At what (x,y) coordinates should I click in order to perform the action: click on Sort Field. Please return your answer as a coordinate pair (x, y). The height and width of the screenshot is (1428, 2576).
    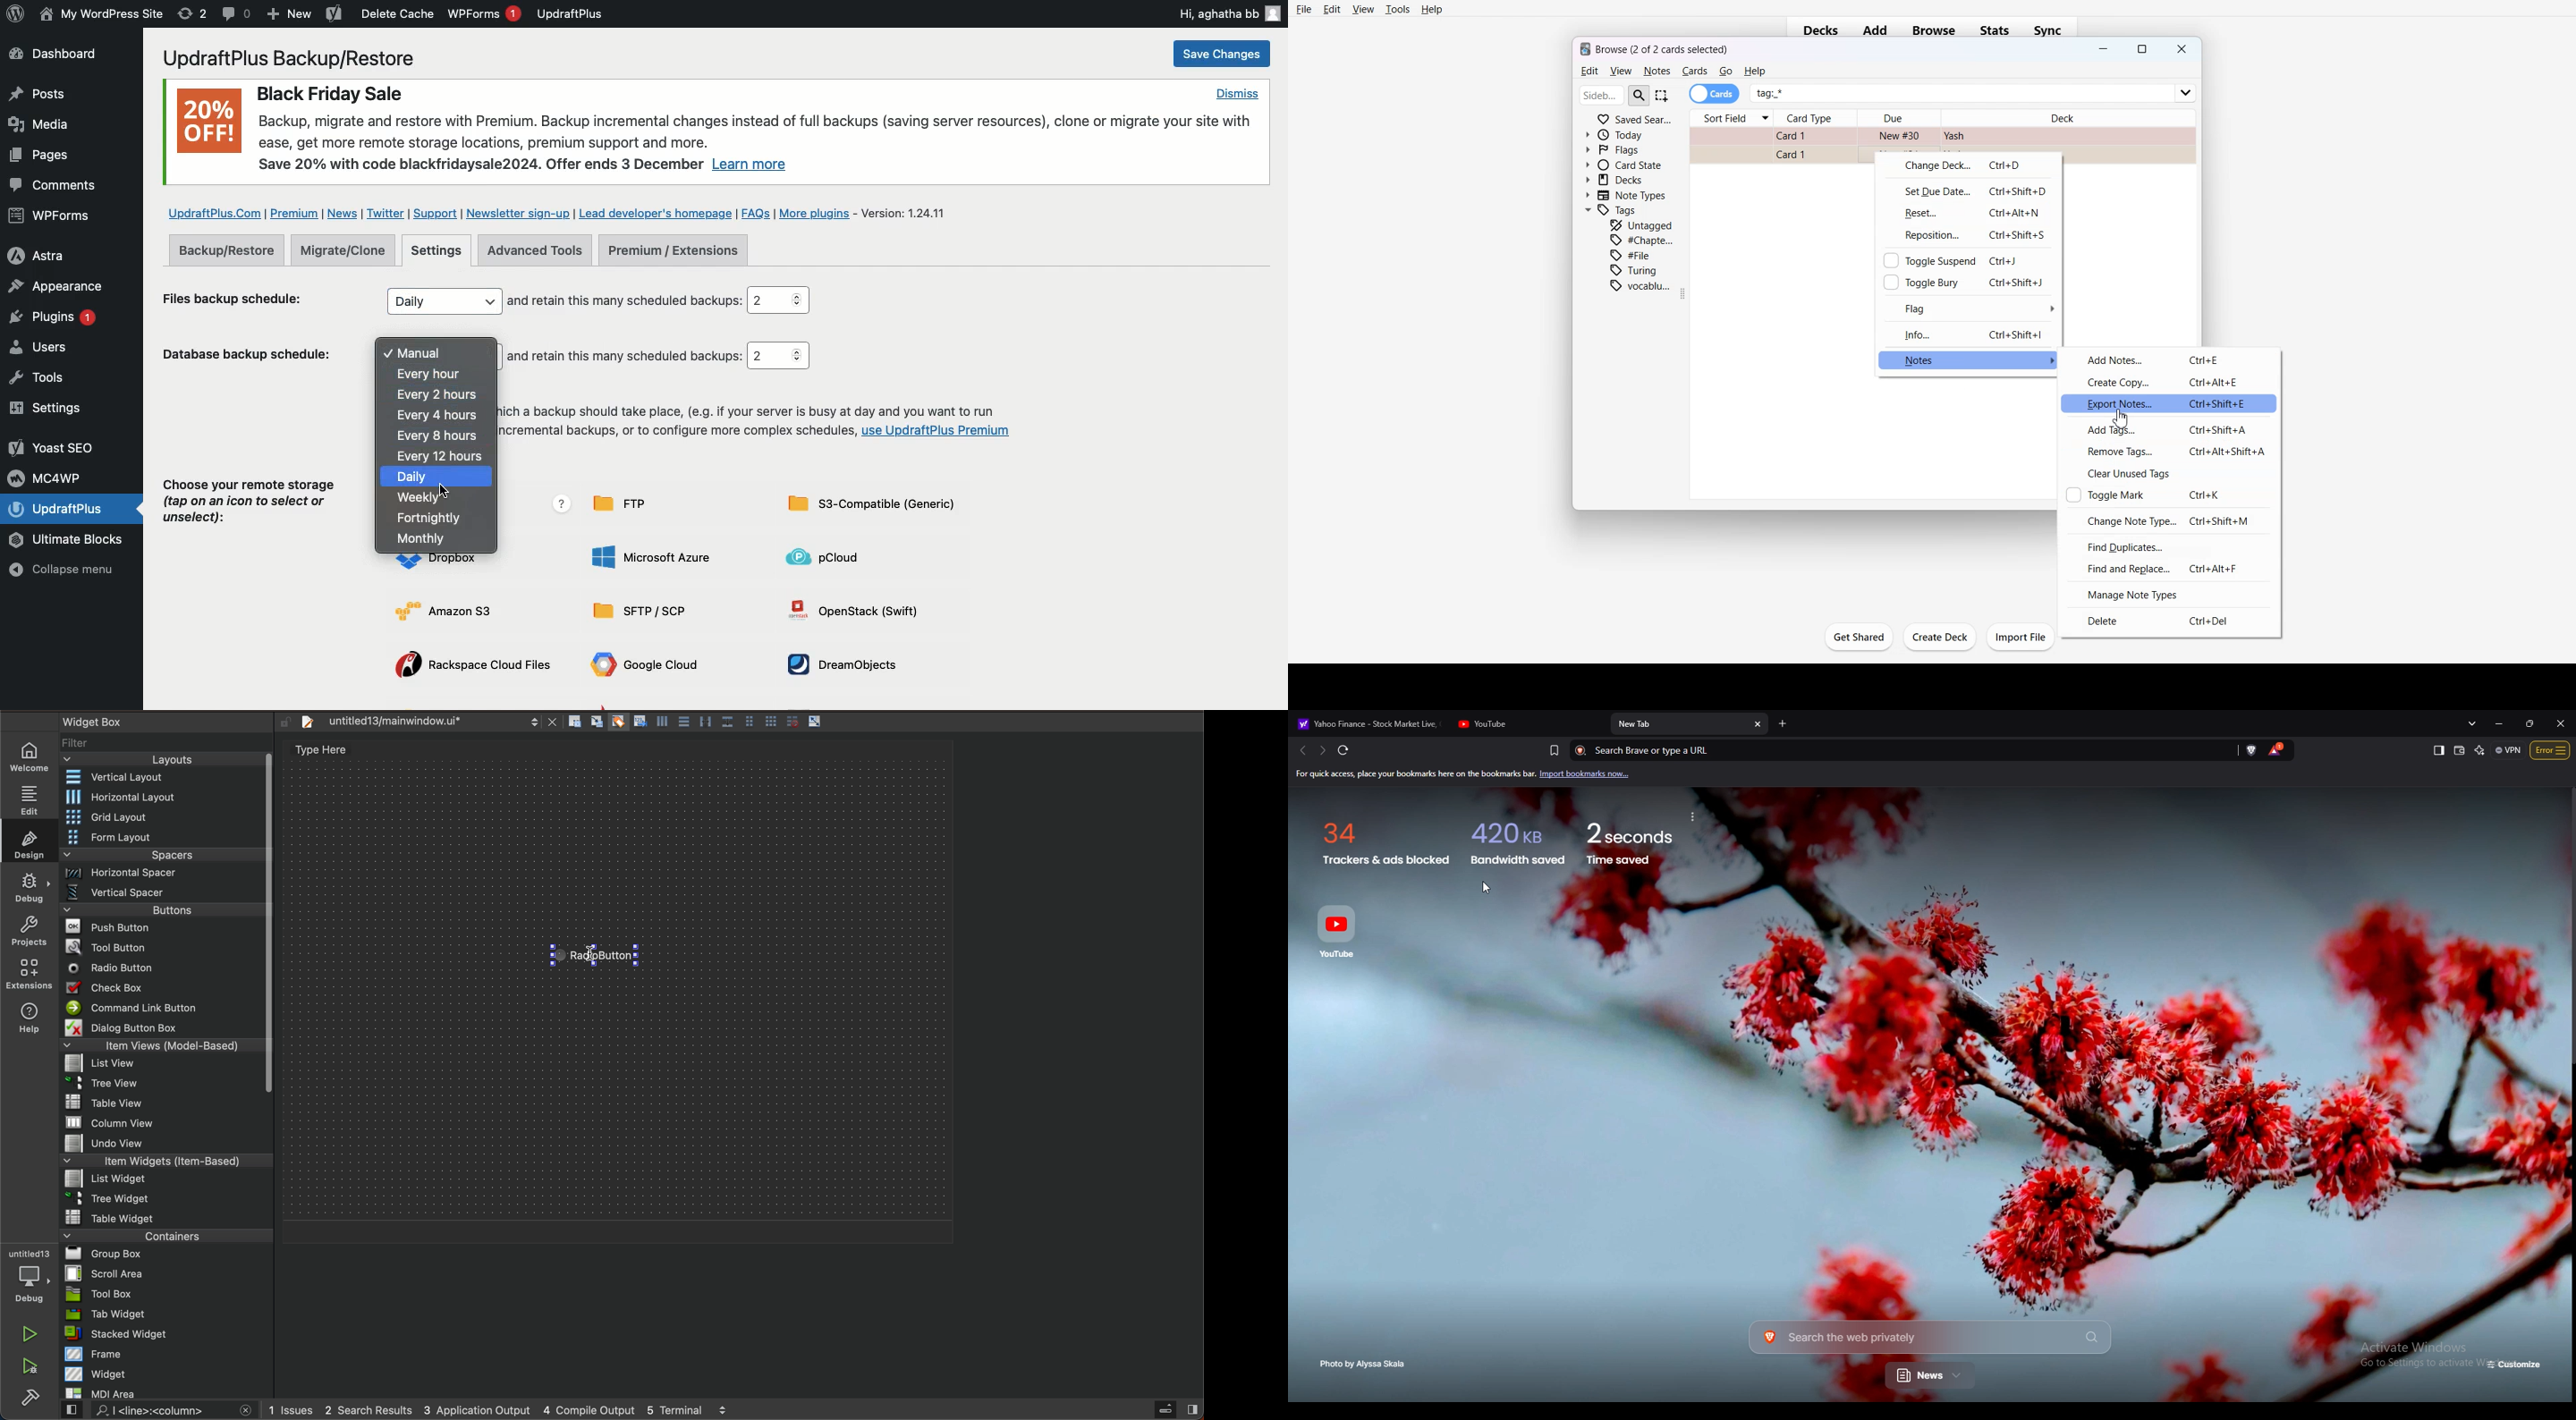
    Looking at the image, I should click on (1731, 118).